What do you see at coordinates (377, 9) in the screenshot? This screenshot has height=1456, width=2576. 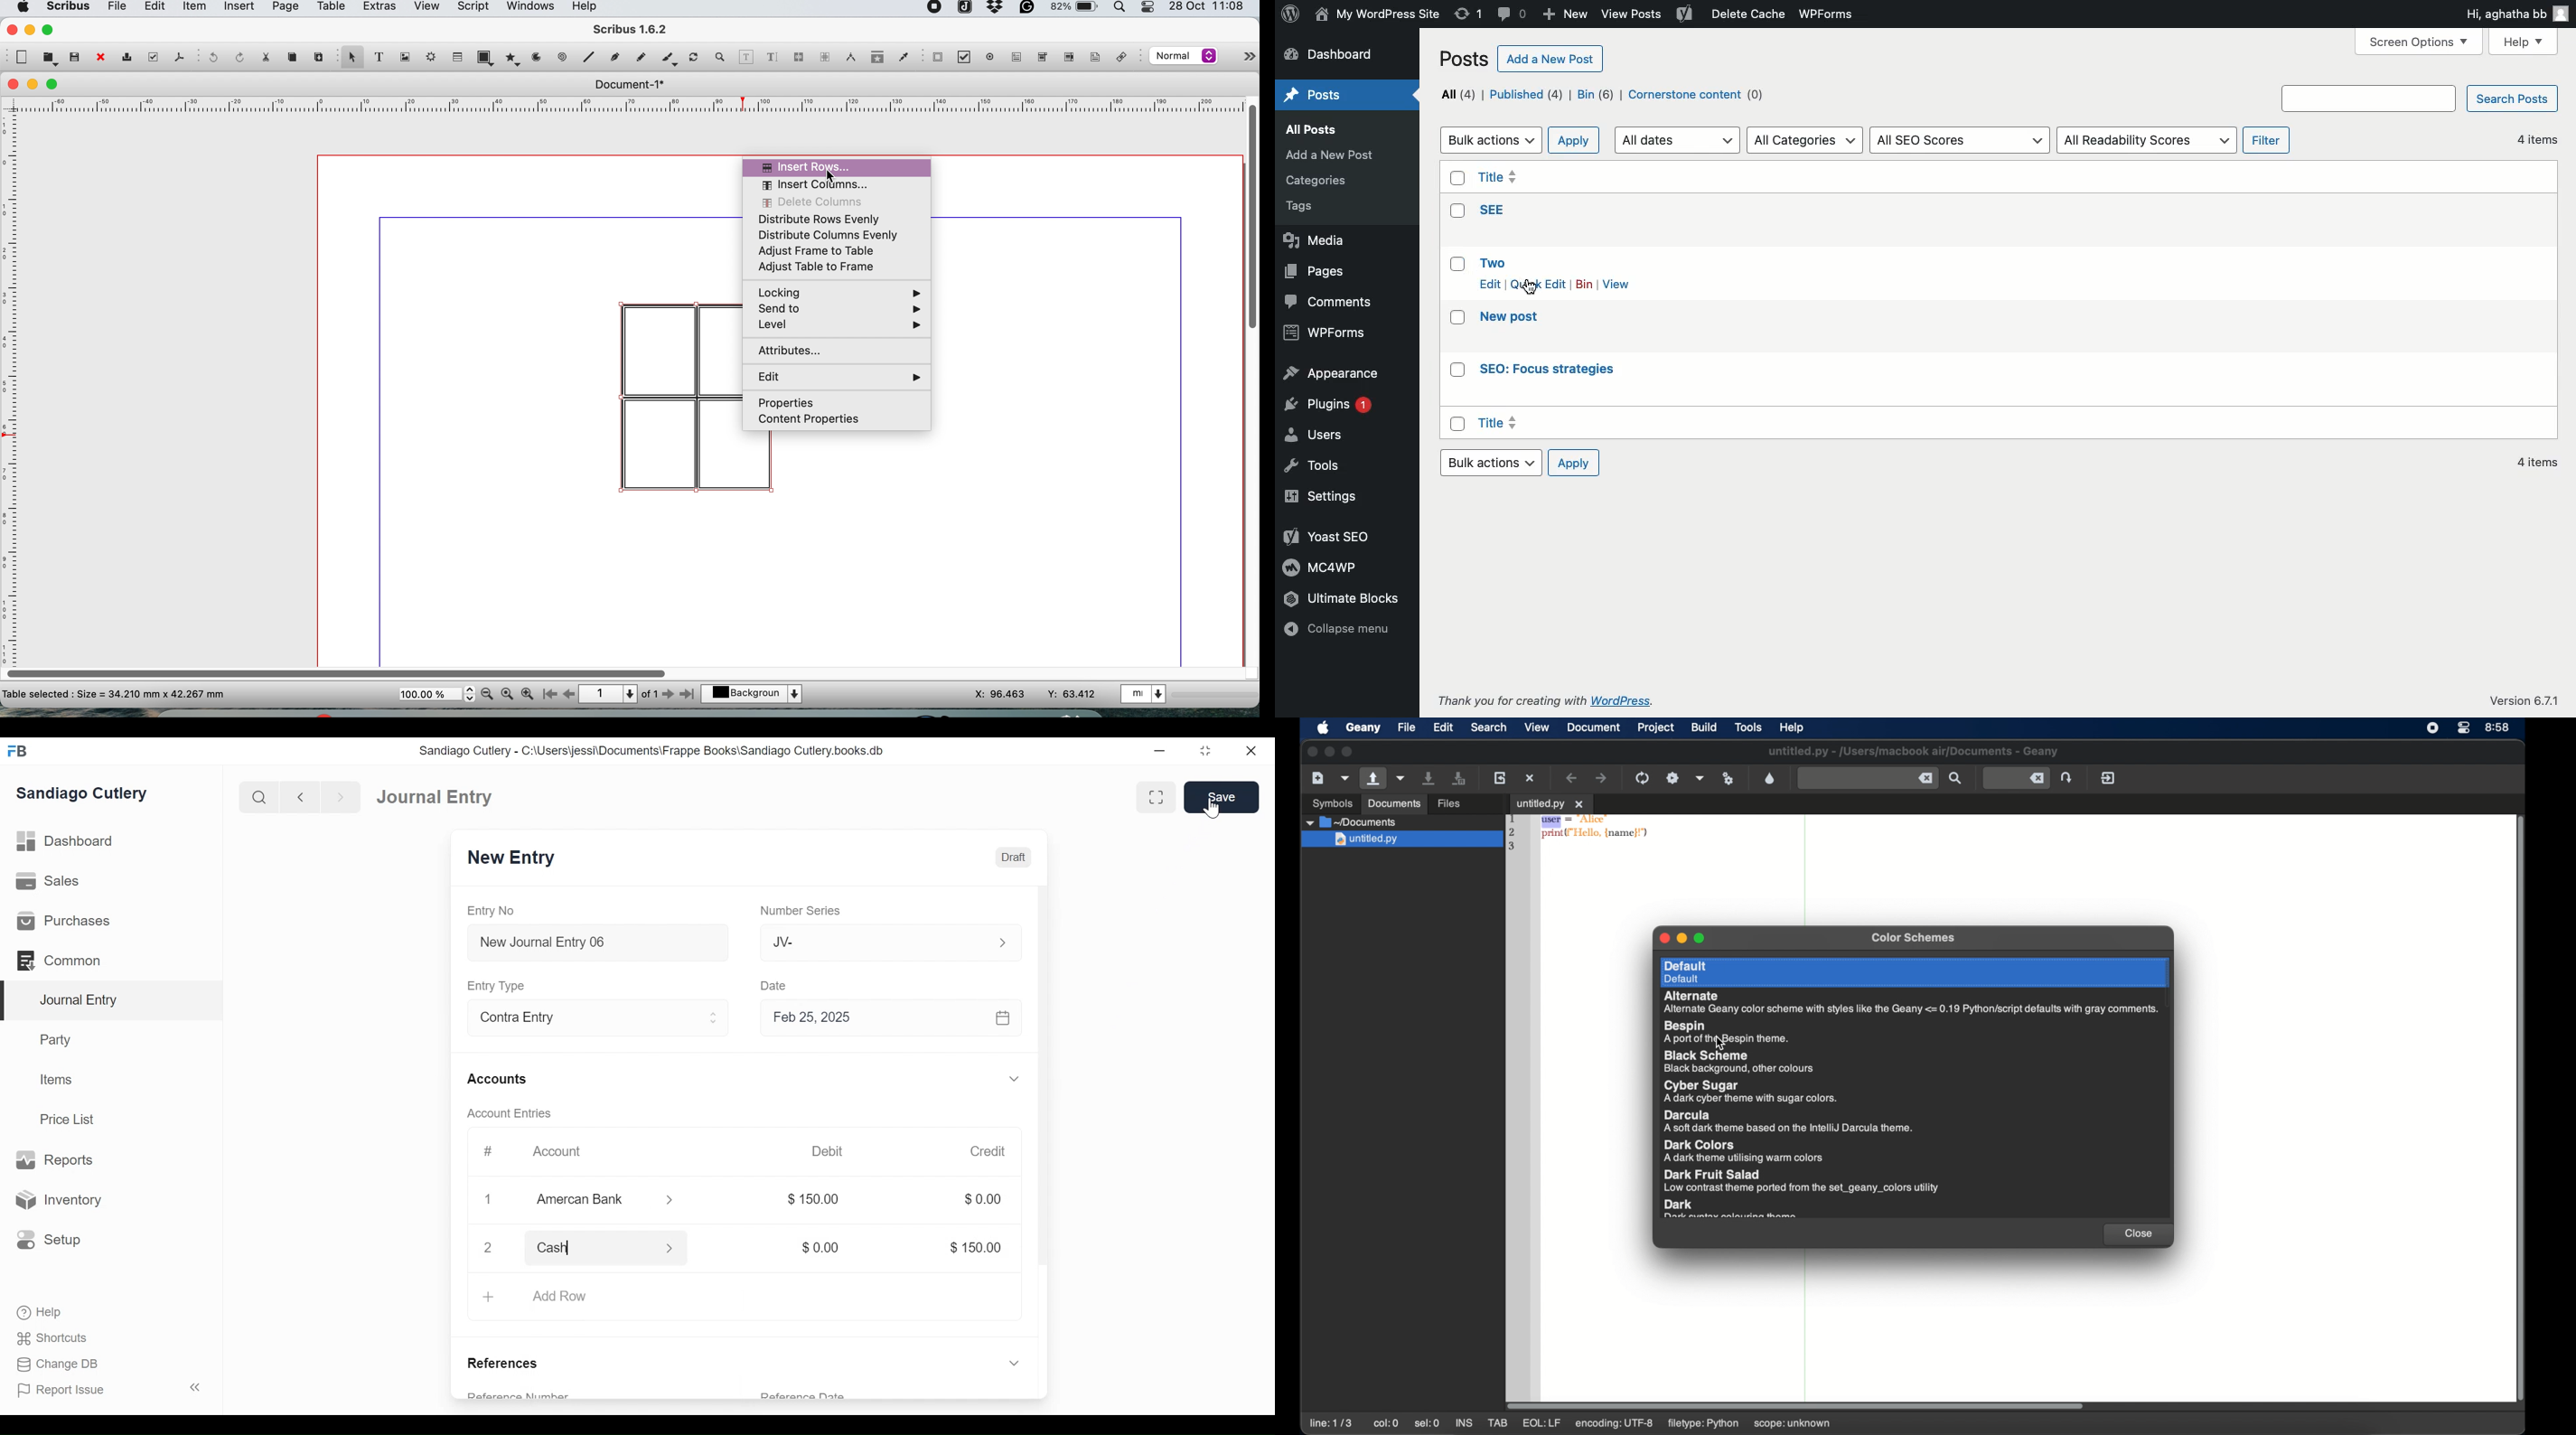 I see `extras` at bounding box center [377, 9].